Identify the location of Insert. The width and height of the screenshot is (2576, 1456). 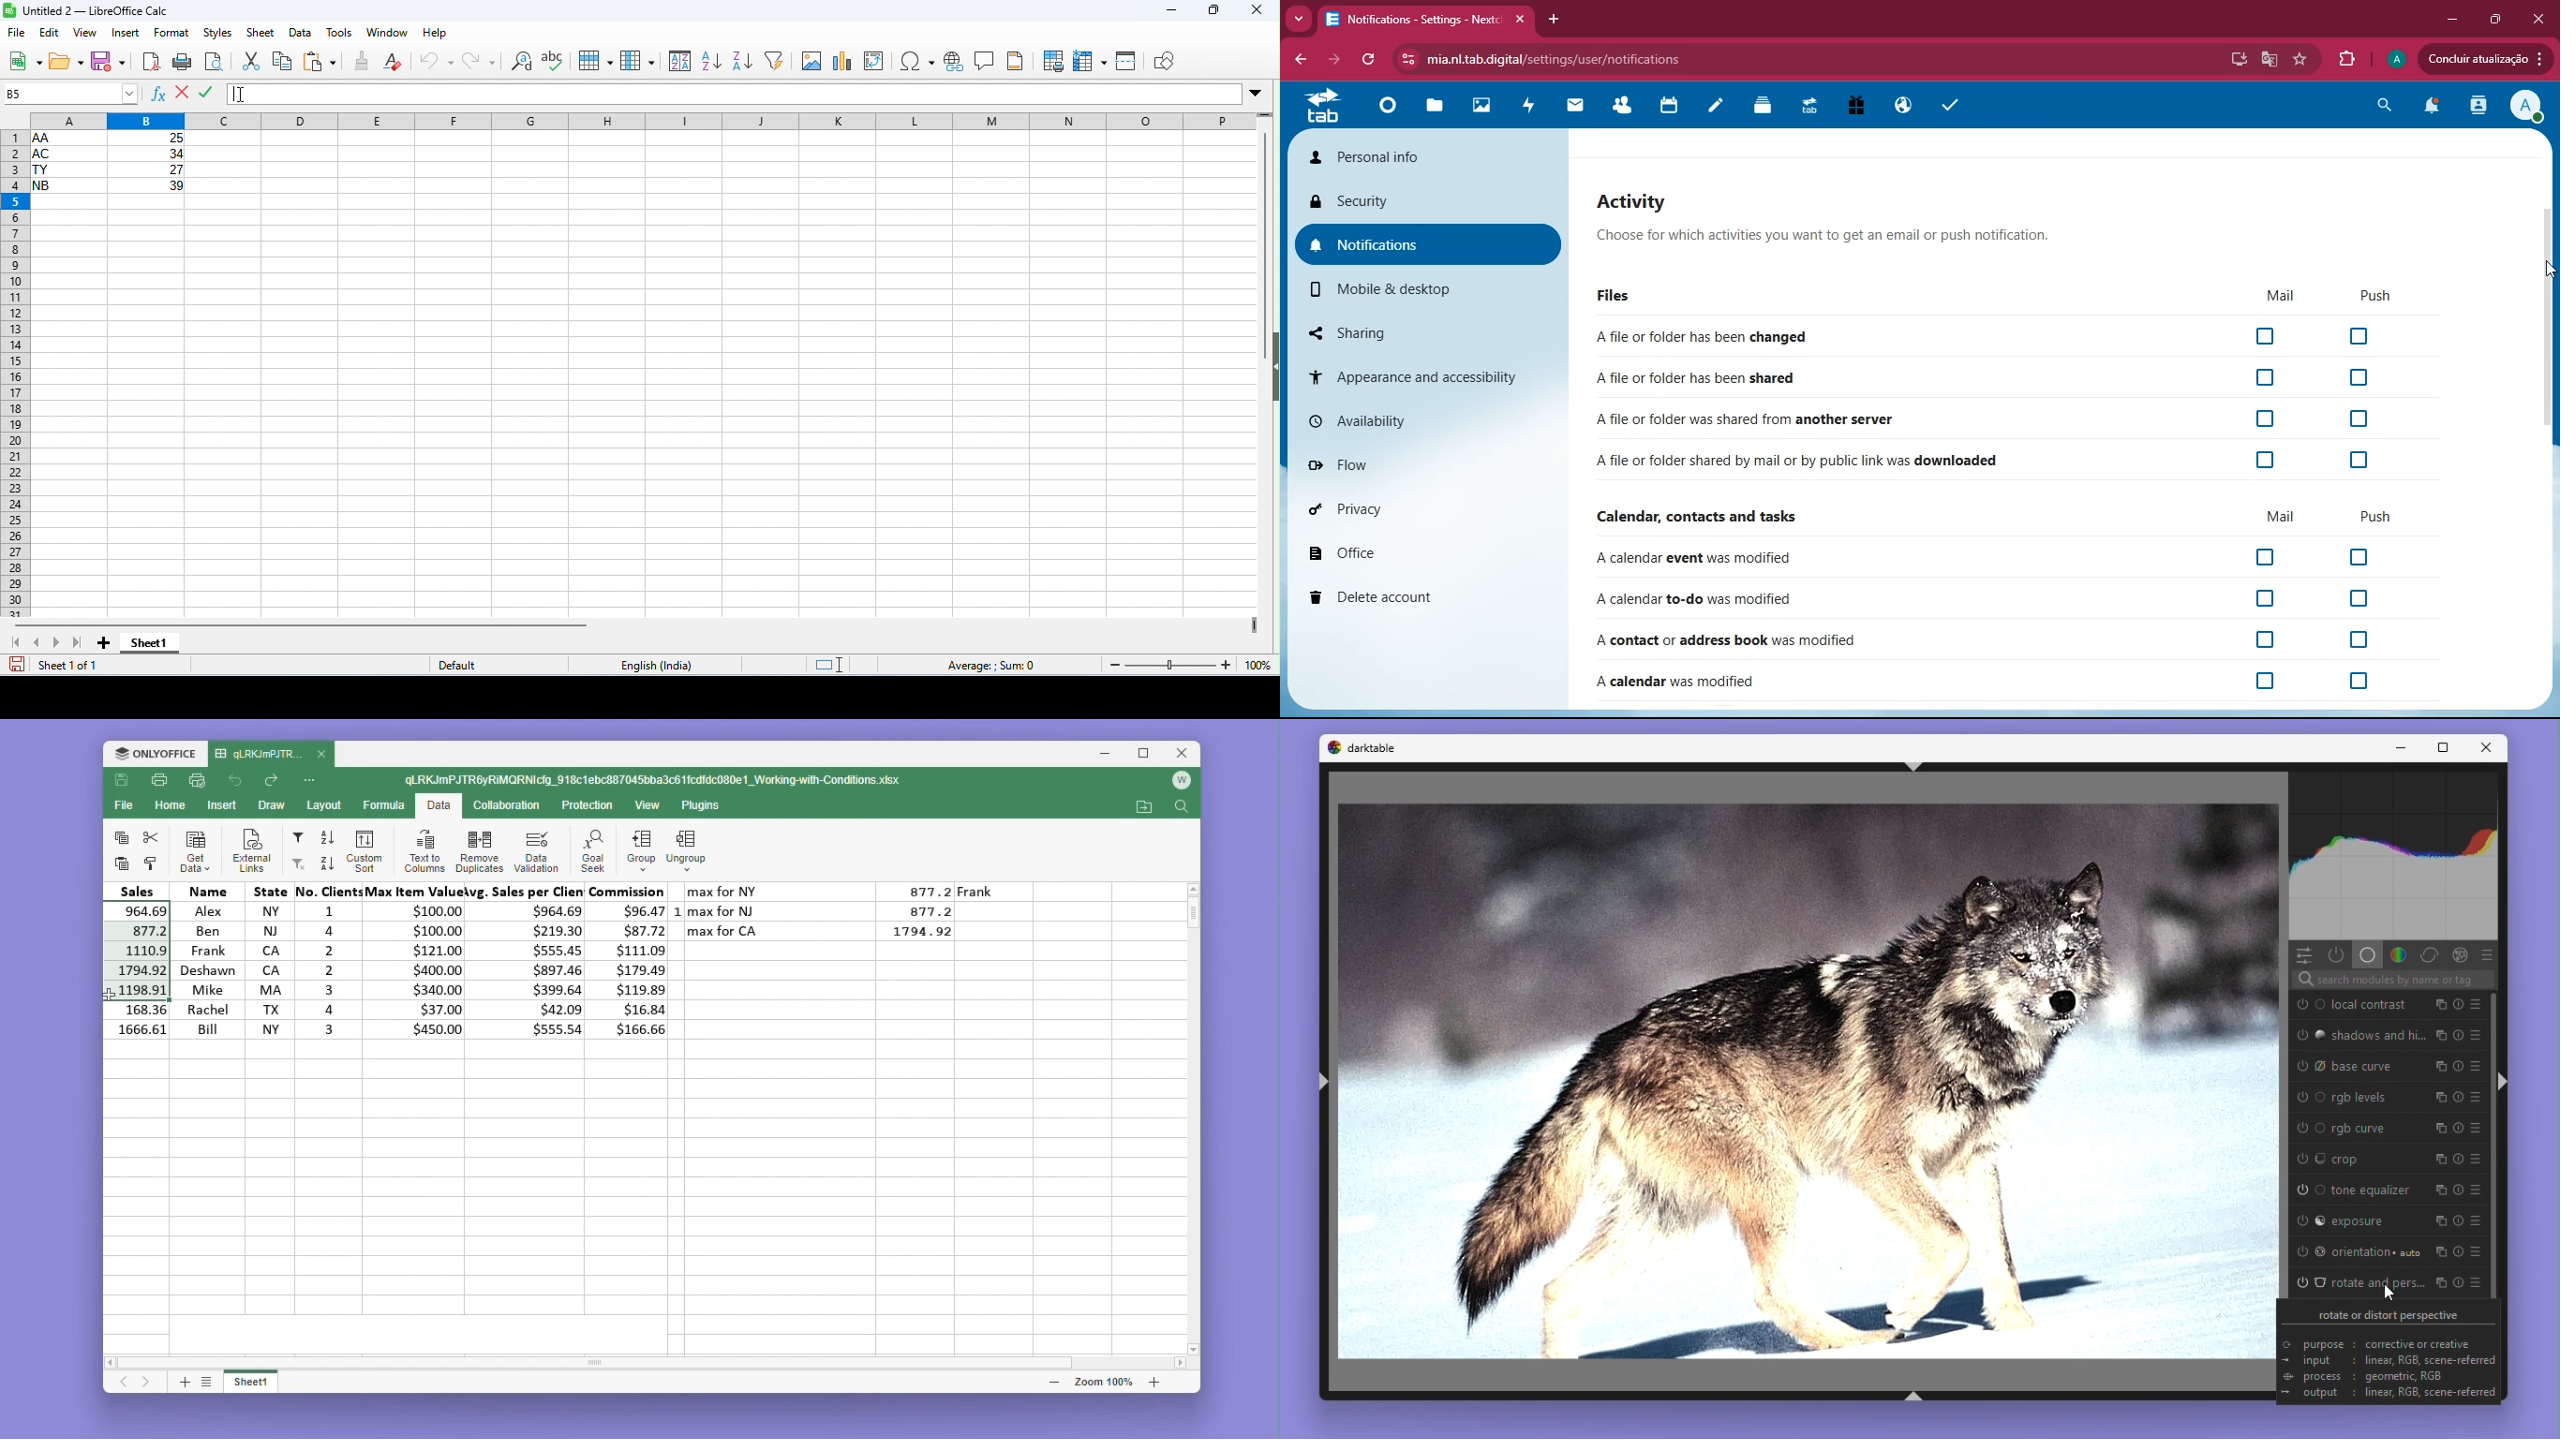
(222, 804).